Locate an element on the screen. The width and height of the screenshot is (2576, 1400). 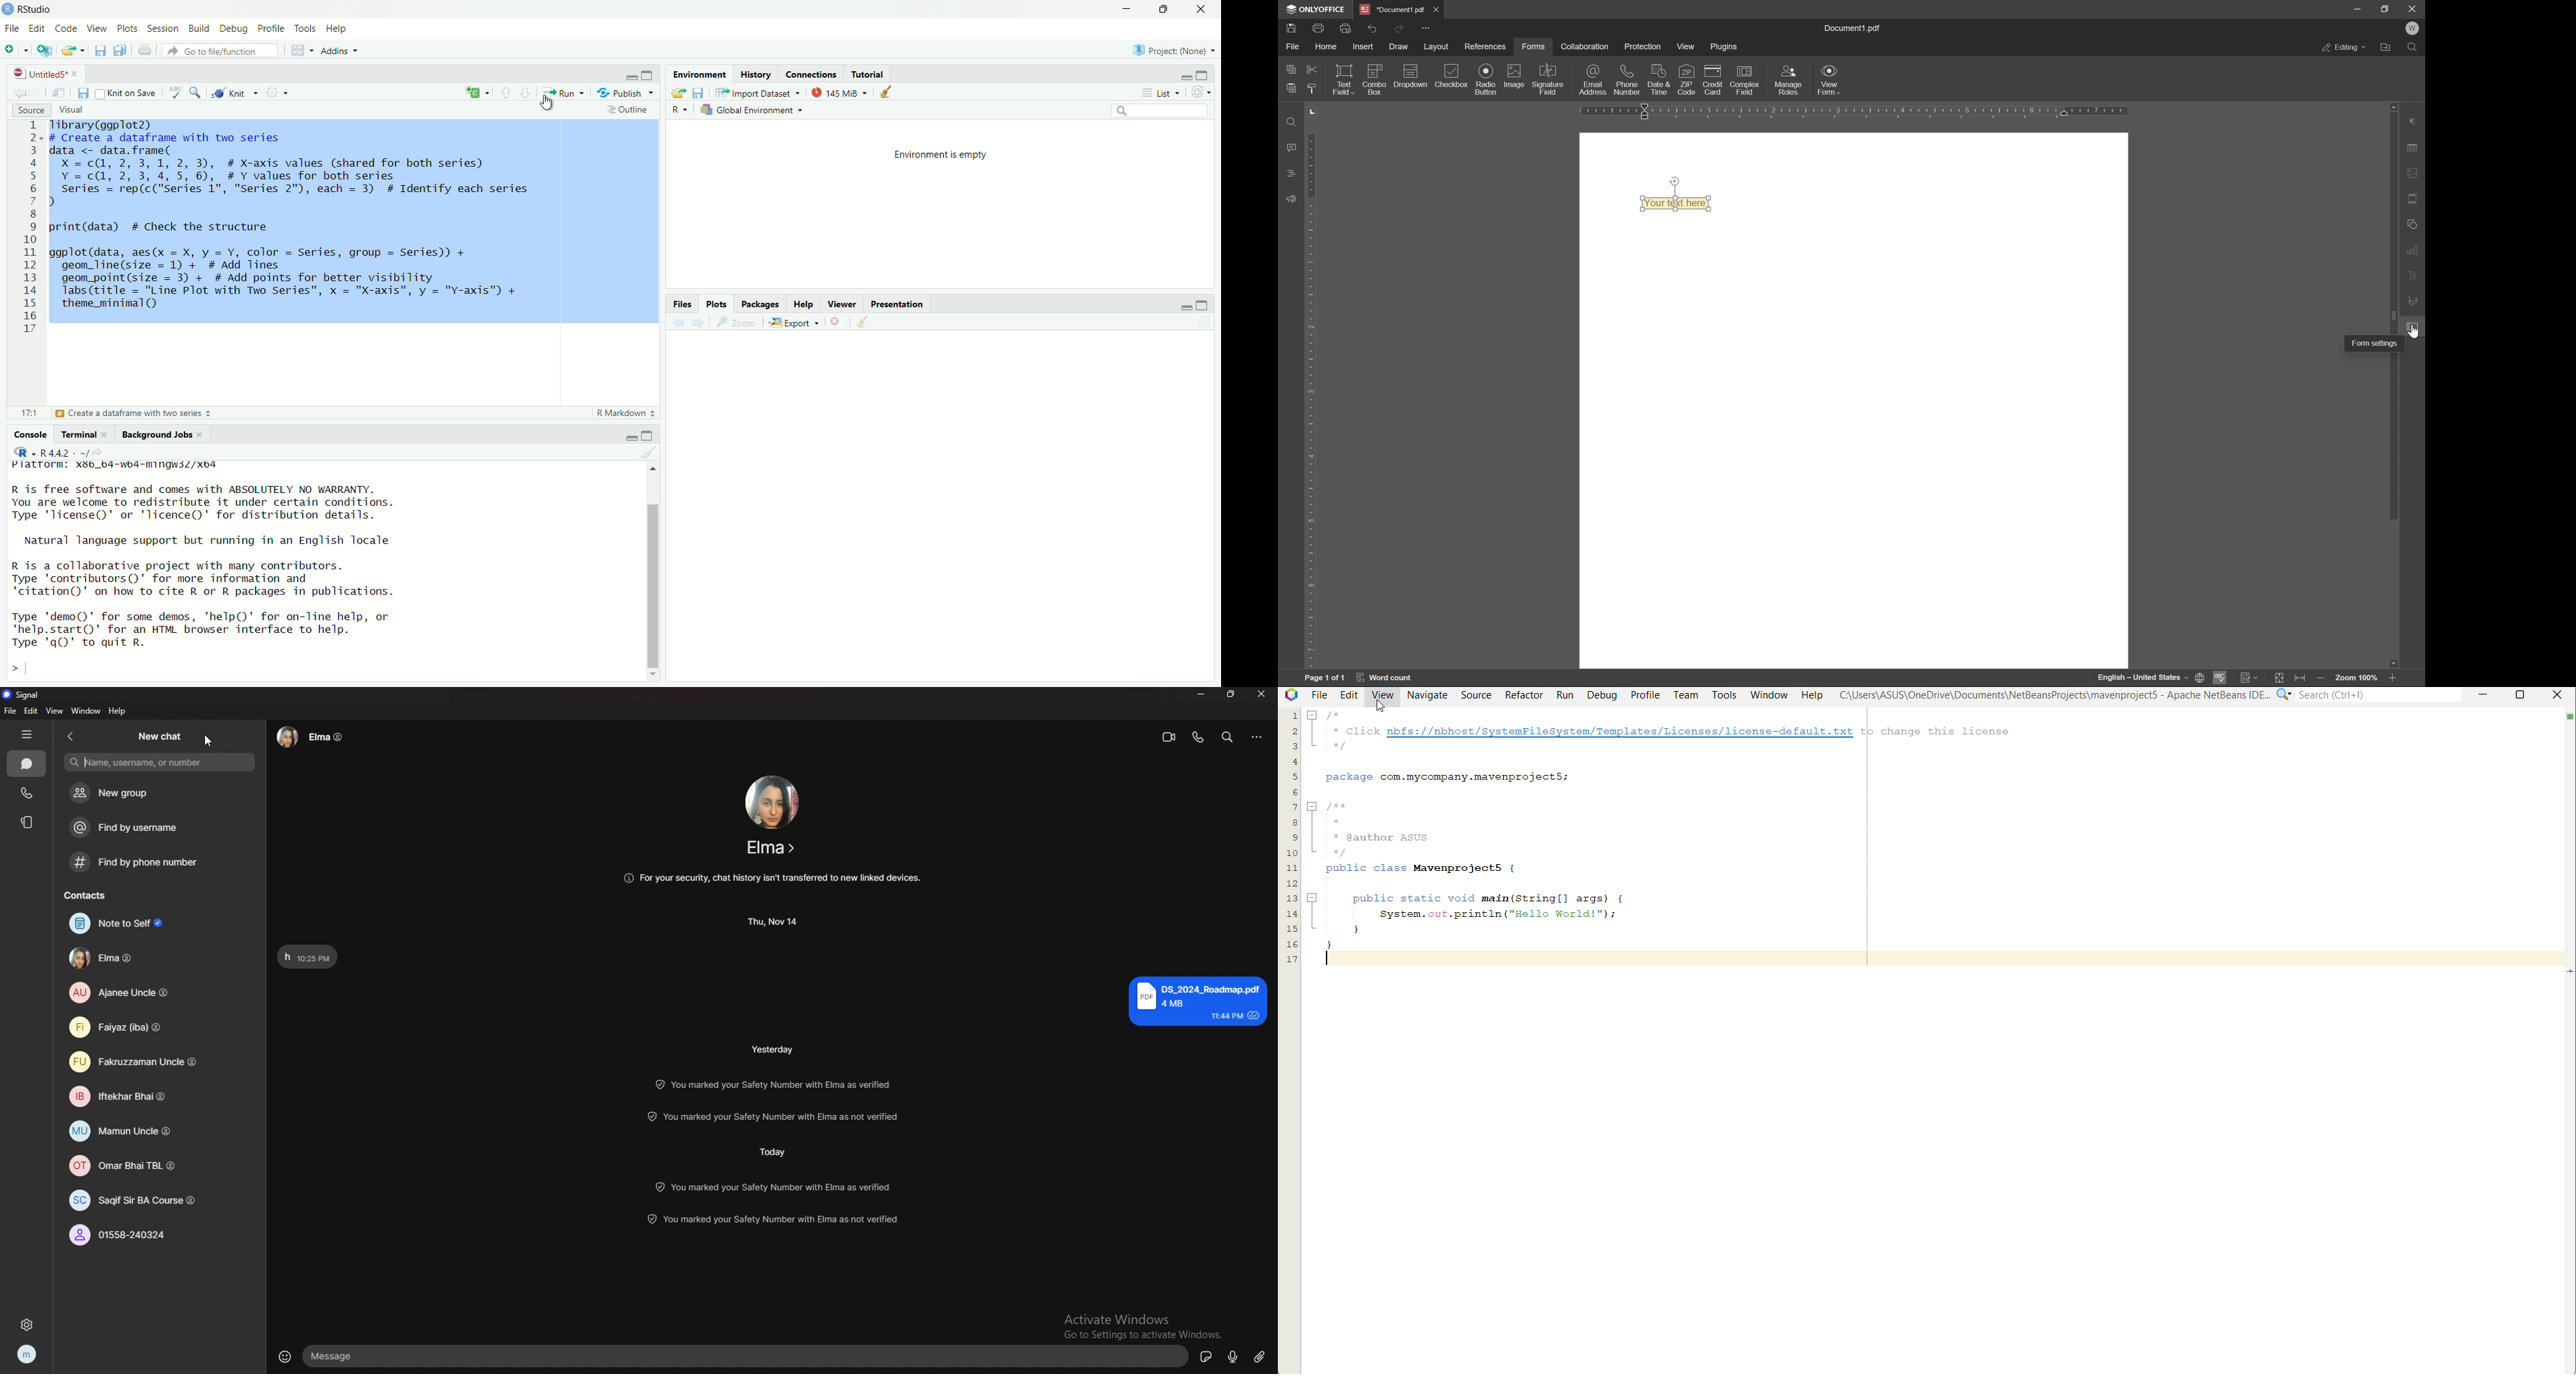
Go forward to the next source selection is located at coordinates (699, 322).